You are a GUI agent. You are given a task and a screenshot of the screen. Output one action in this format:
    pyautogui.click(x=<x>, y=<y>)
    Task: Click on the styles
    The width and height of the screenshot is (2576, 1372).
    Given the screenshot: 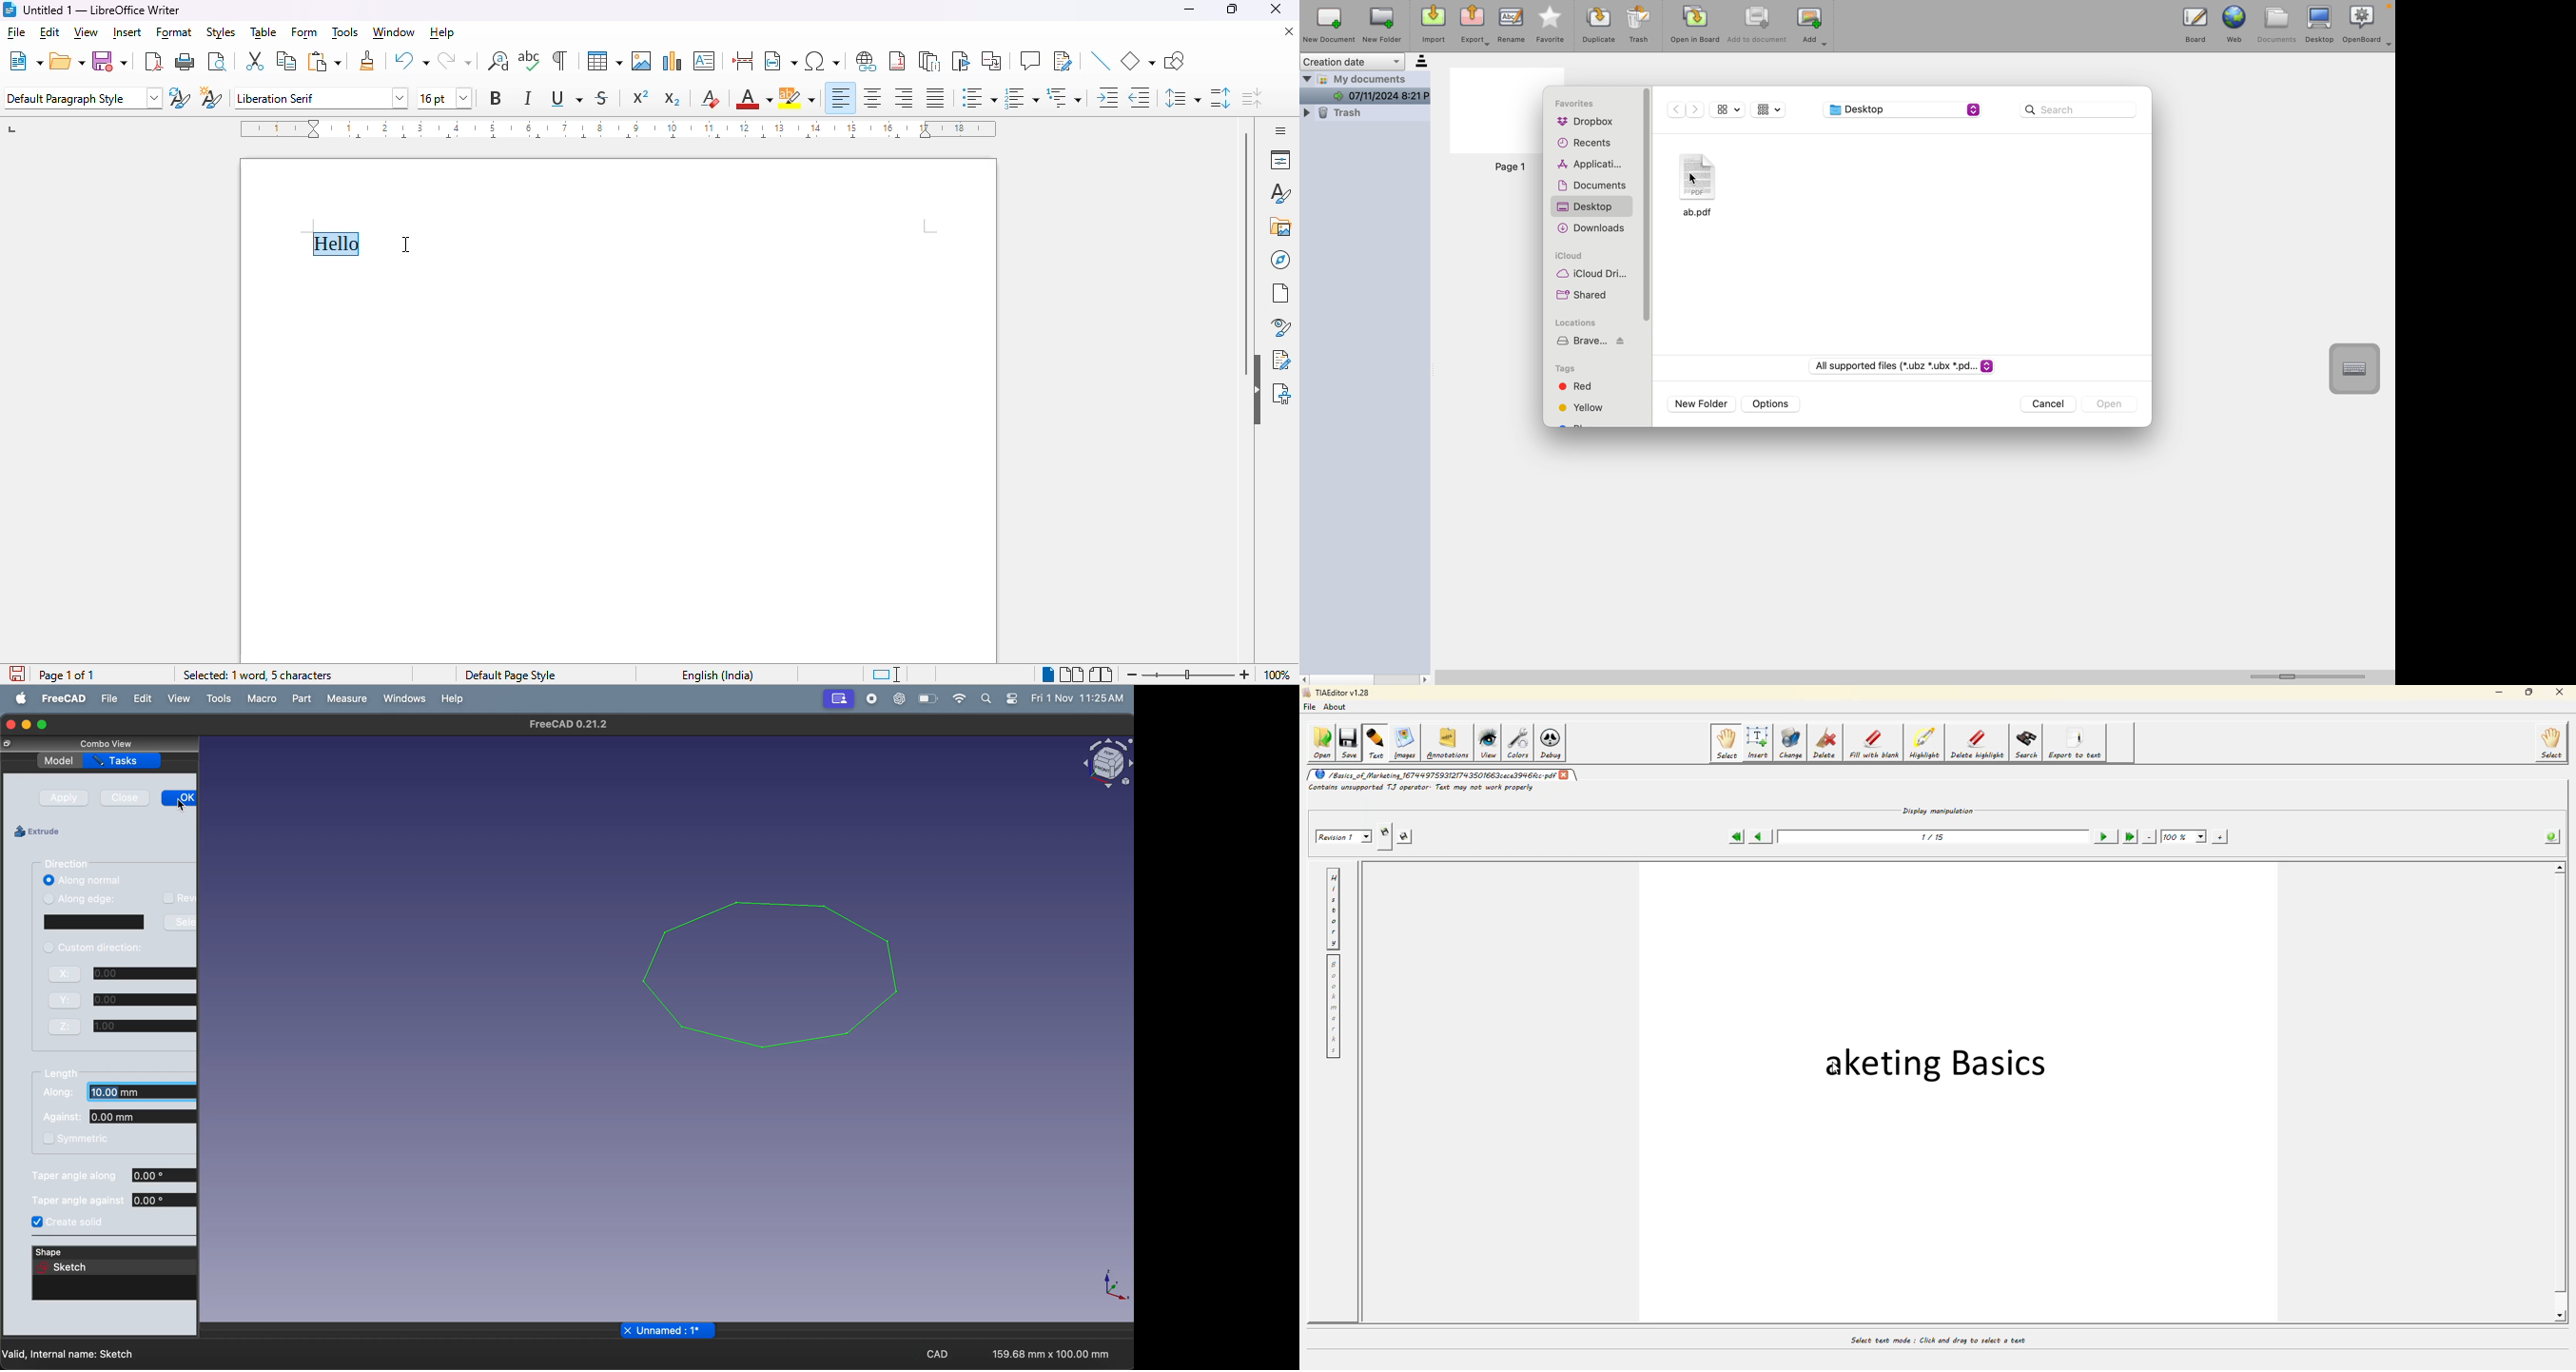 What is the action you would take?
    pyautogui.click(x=221, y=32)
    